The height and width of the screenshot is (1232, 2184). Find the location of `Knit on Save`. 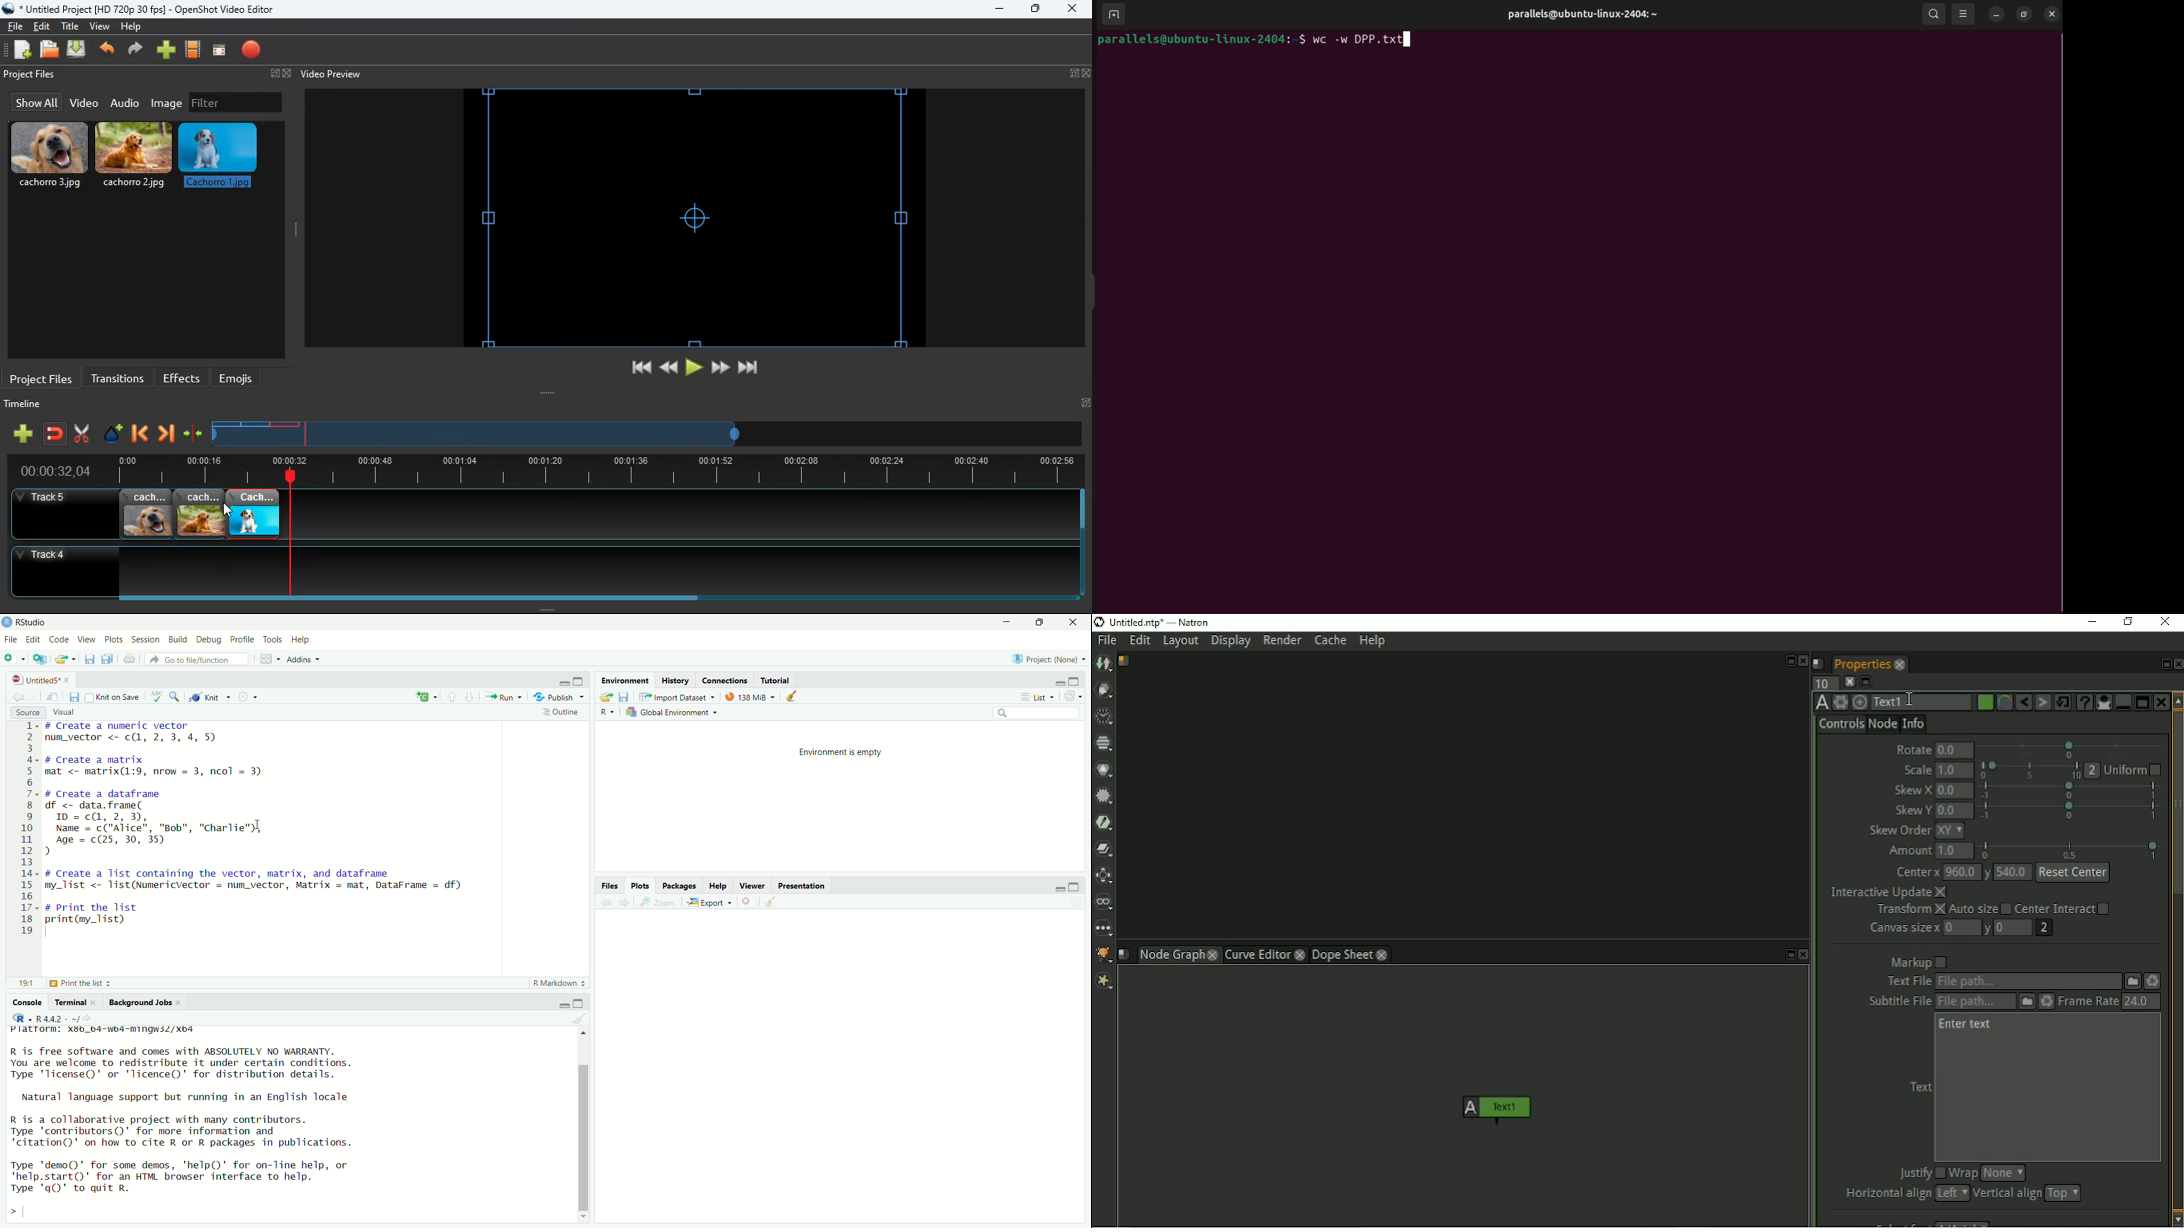

Knit on Save is located at coordinates (111, 696).